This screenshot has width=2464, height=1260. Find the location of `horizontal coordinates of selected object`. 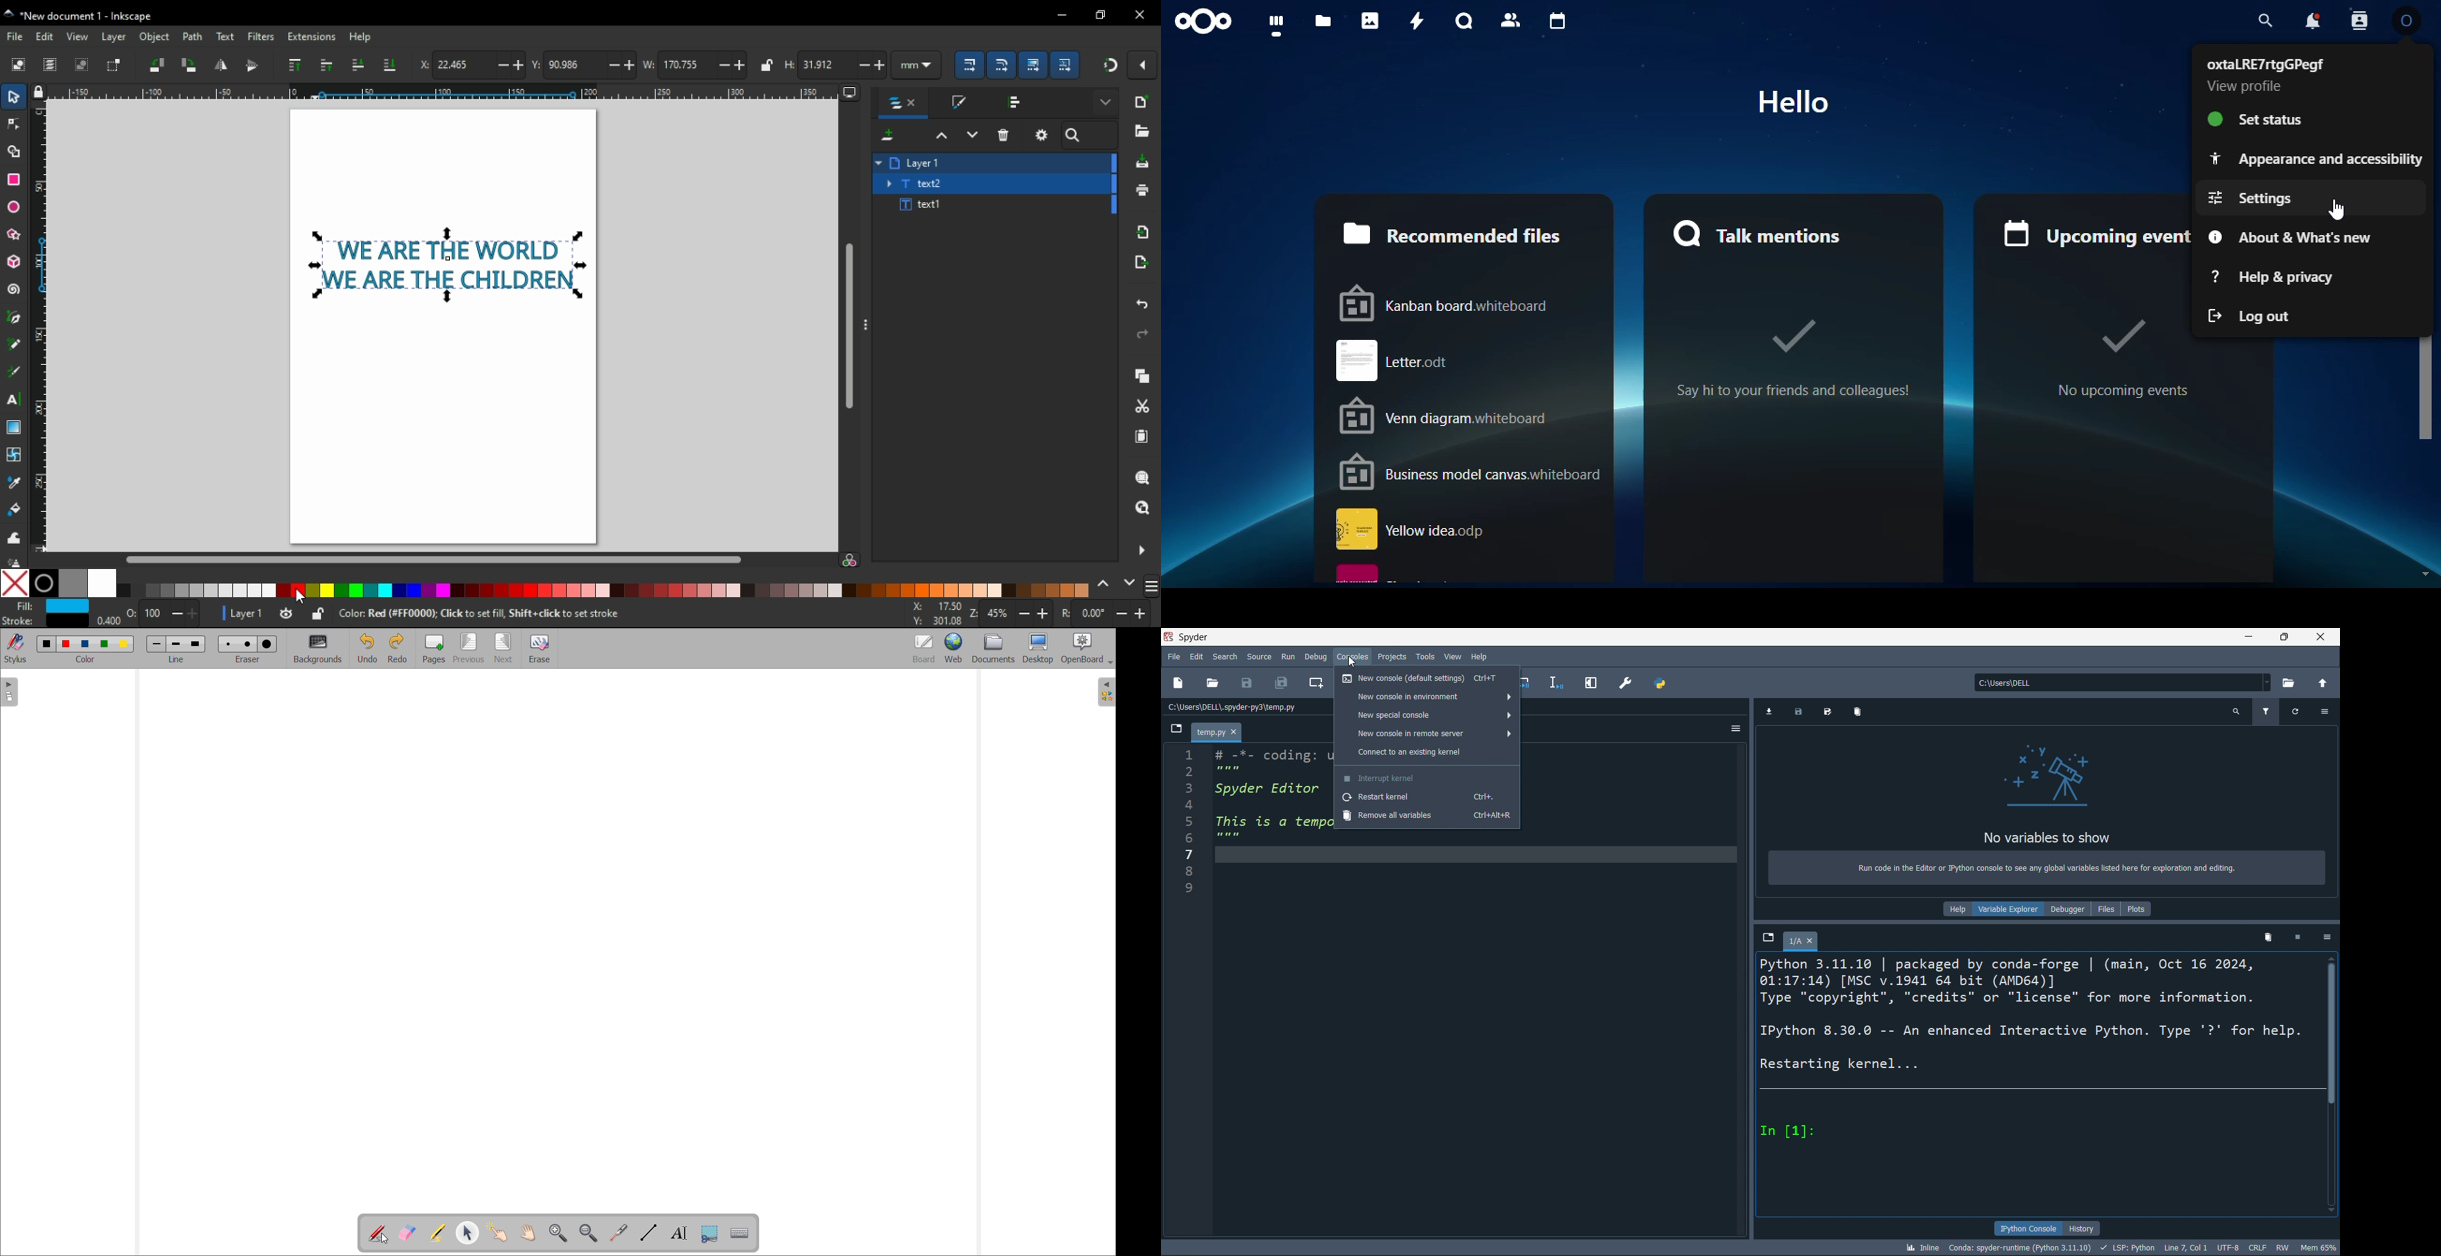

horizontal coordinates of selected object is located at coordinates (470, 63).